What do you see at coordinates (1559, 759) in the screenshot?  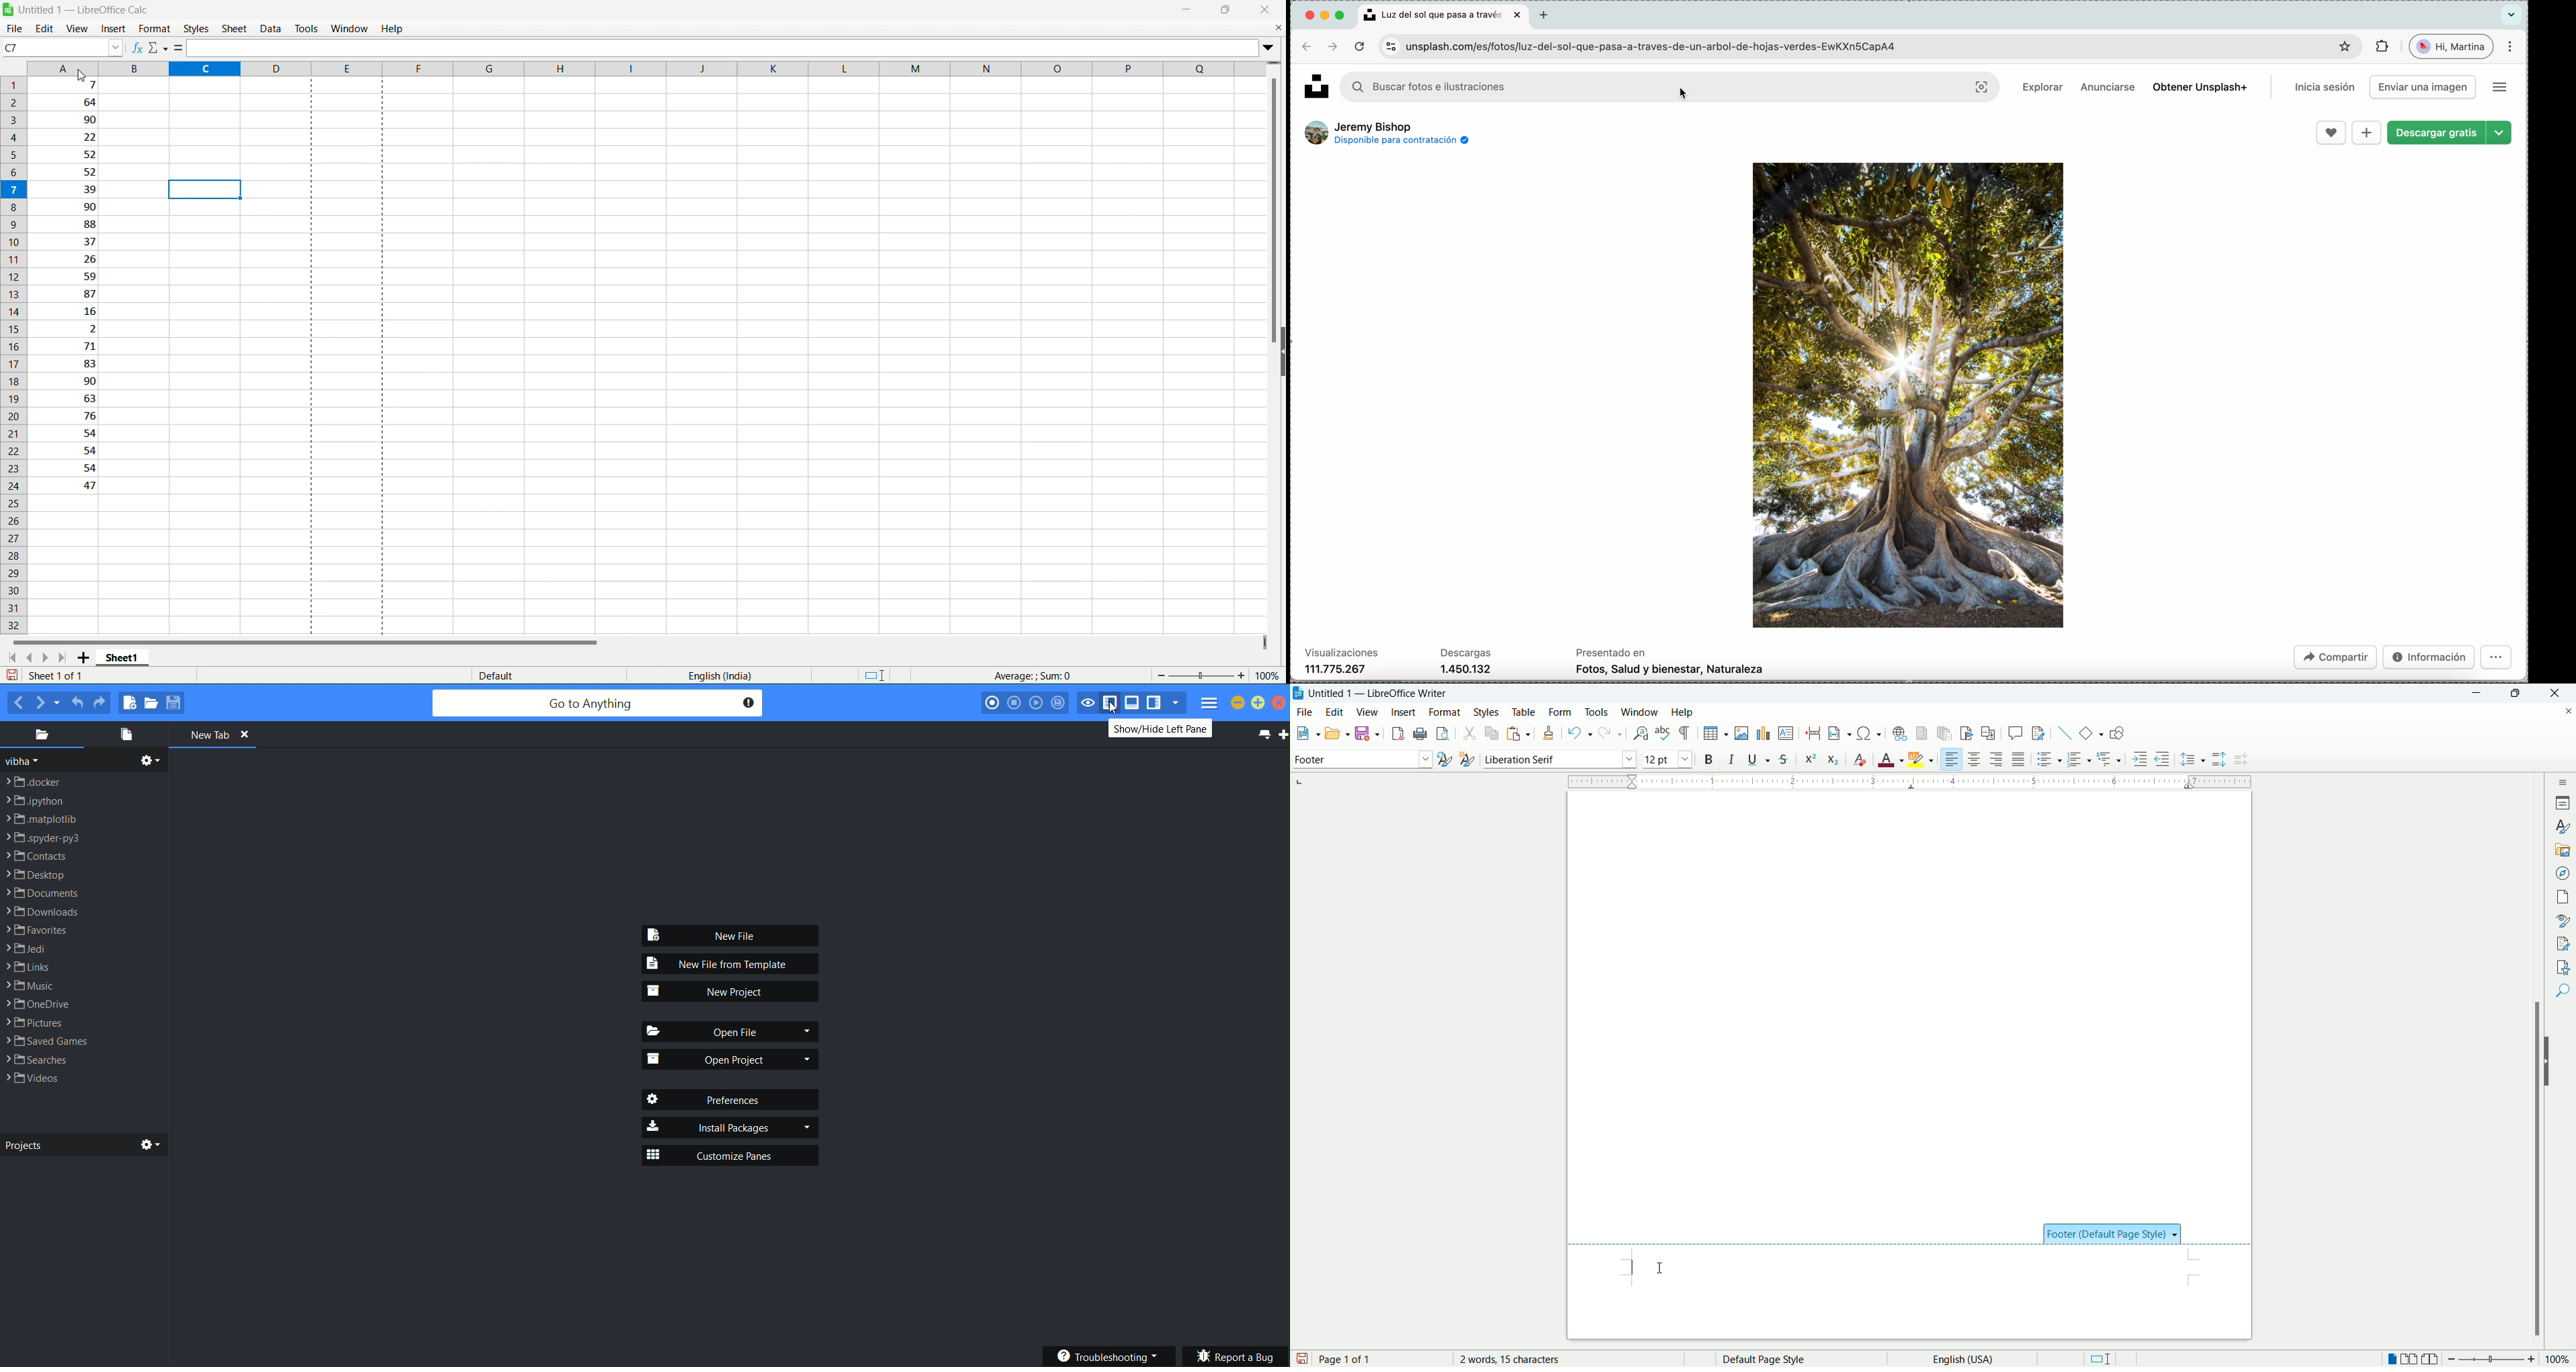 I see `font name` at bounding box center [1559, 759].